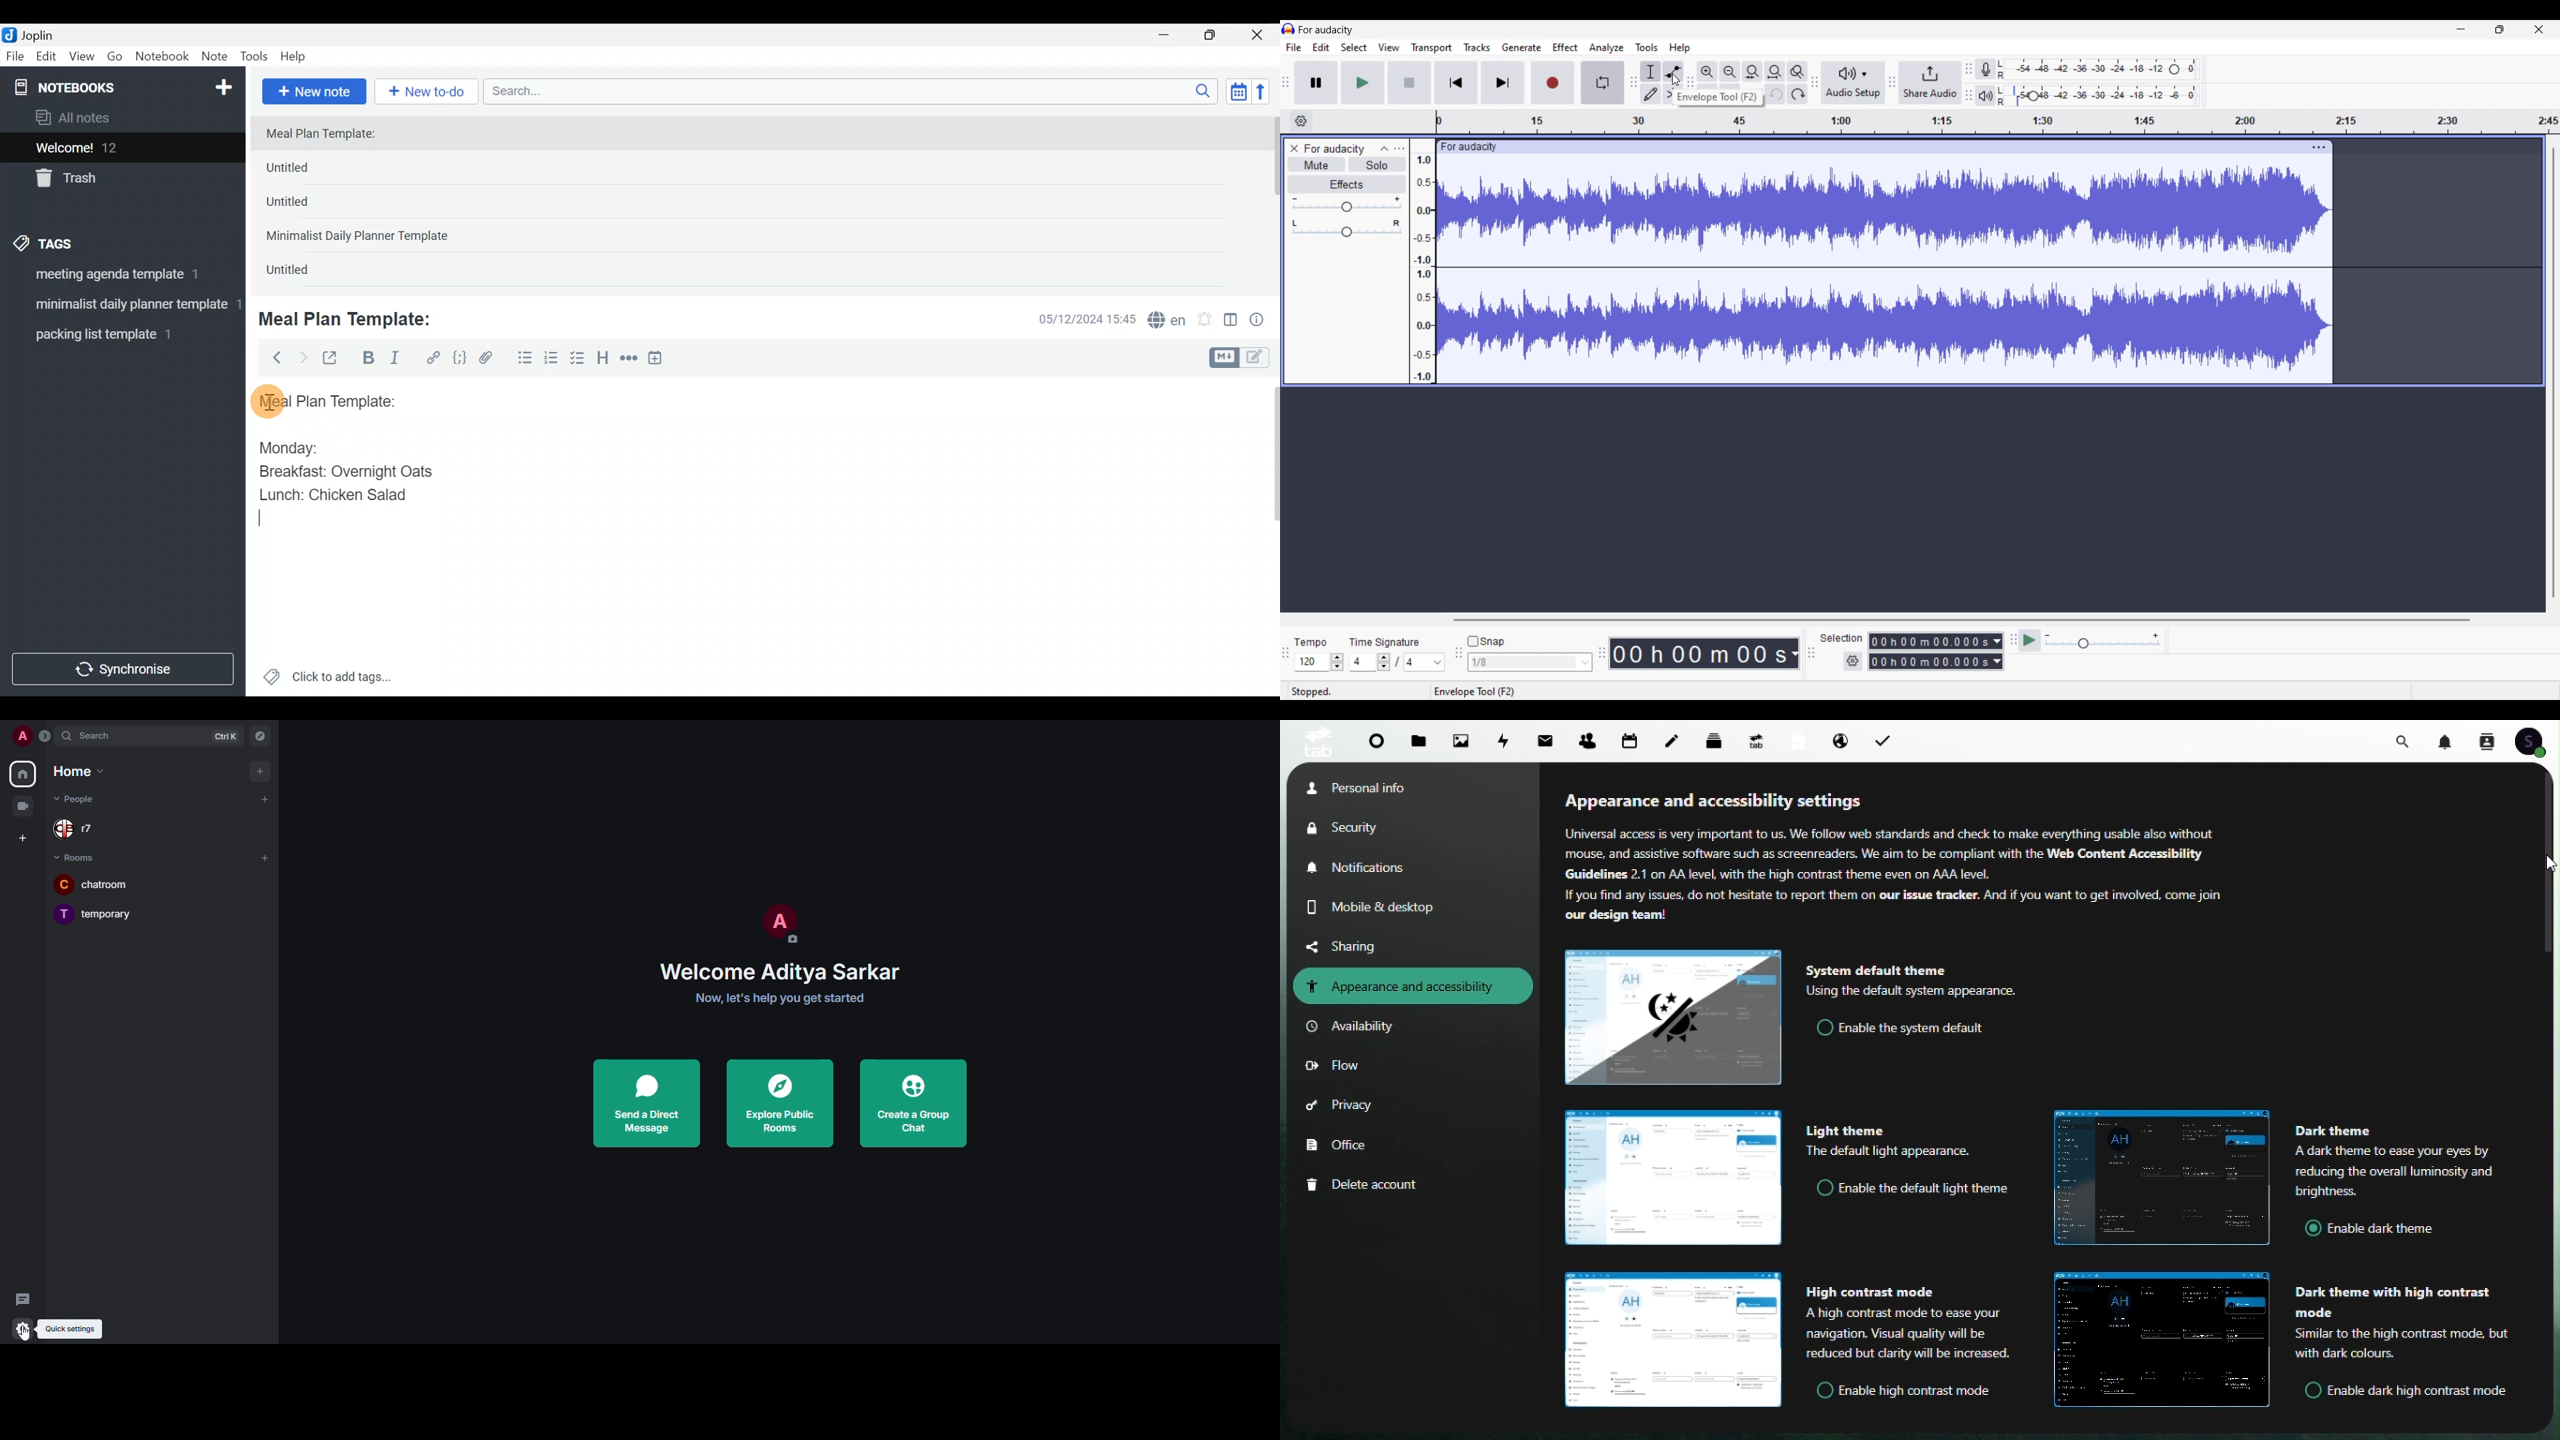 The image size is (2576, 1456). Describe the element at coordinates (1315, 741) in the screenshot. I see `tab` at that location.